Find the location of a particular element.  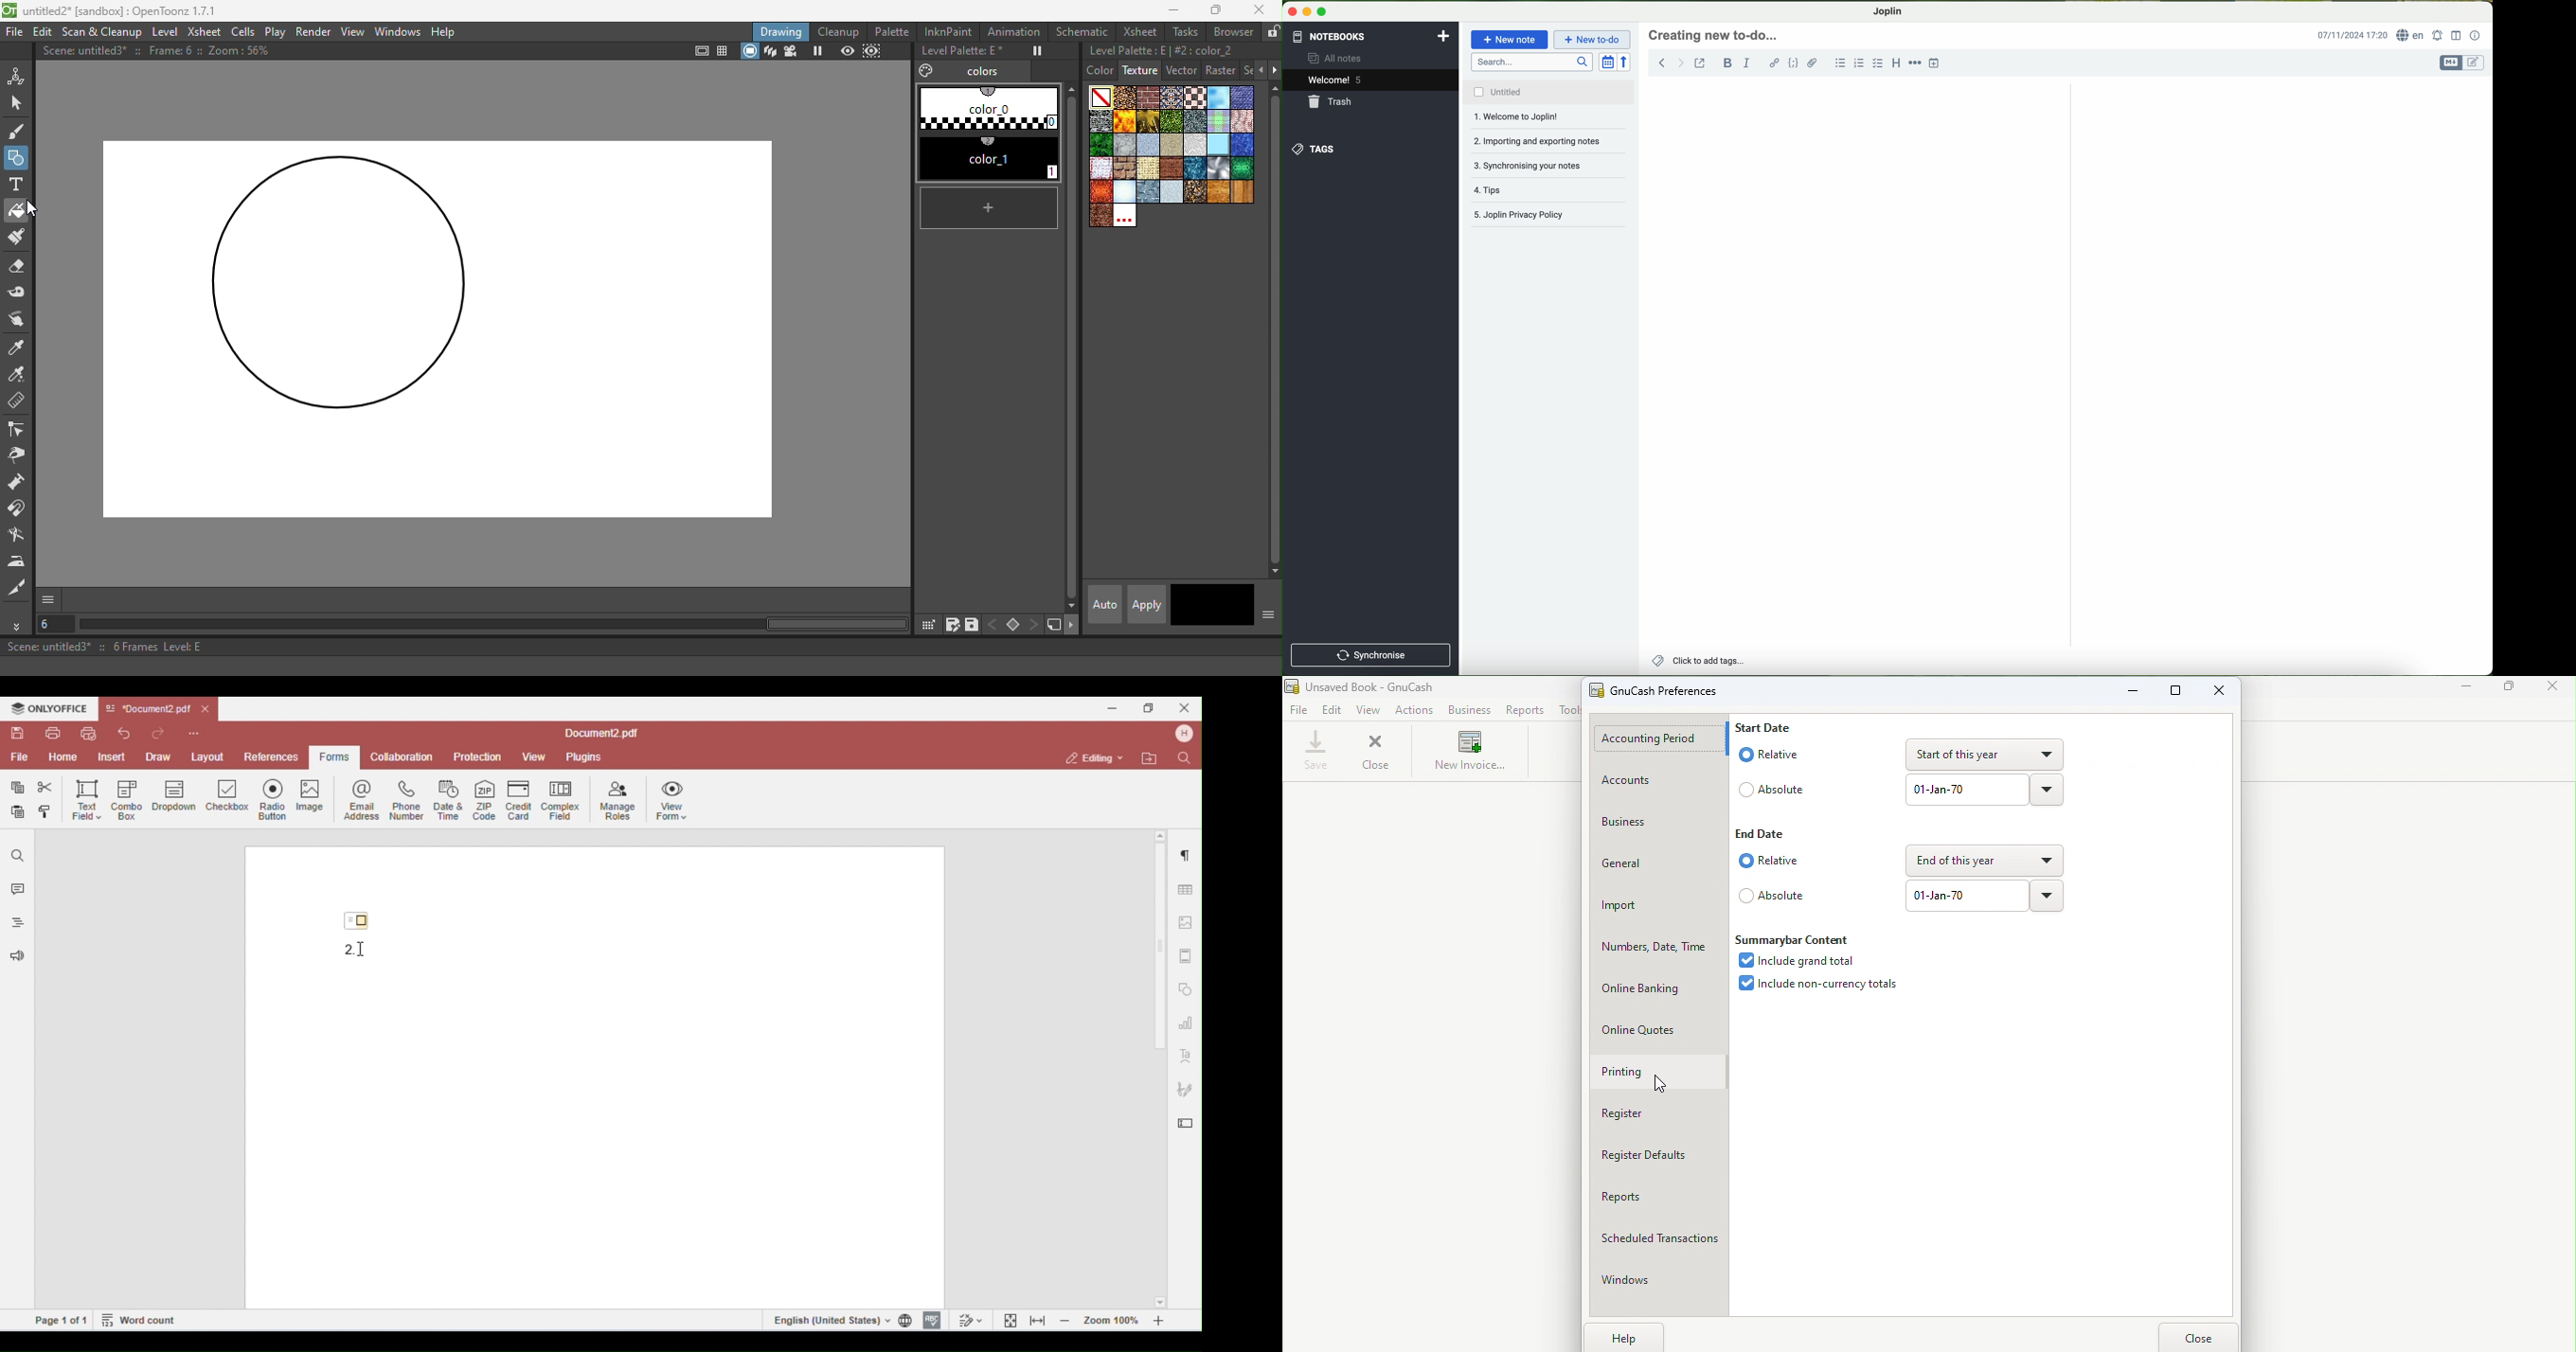

synchronising your notes is located at coordinates (1549, 142).